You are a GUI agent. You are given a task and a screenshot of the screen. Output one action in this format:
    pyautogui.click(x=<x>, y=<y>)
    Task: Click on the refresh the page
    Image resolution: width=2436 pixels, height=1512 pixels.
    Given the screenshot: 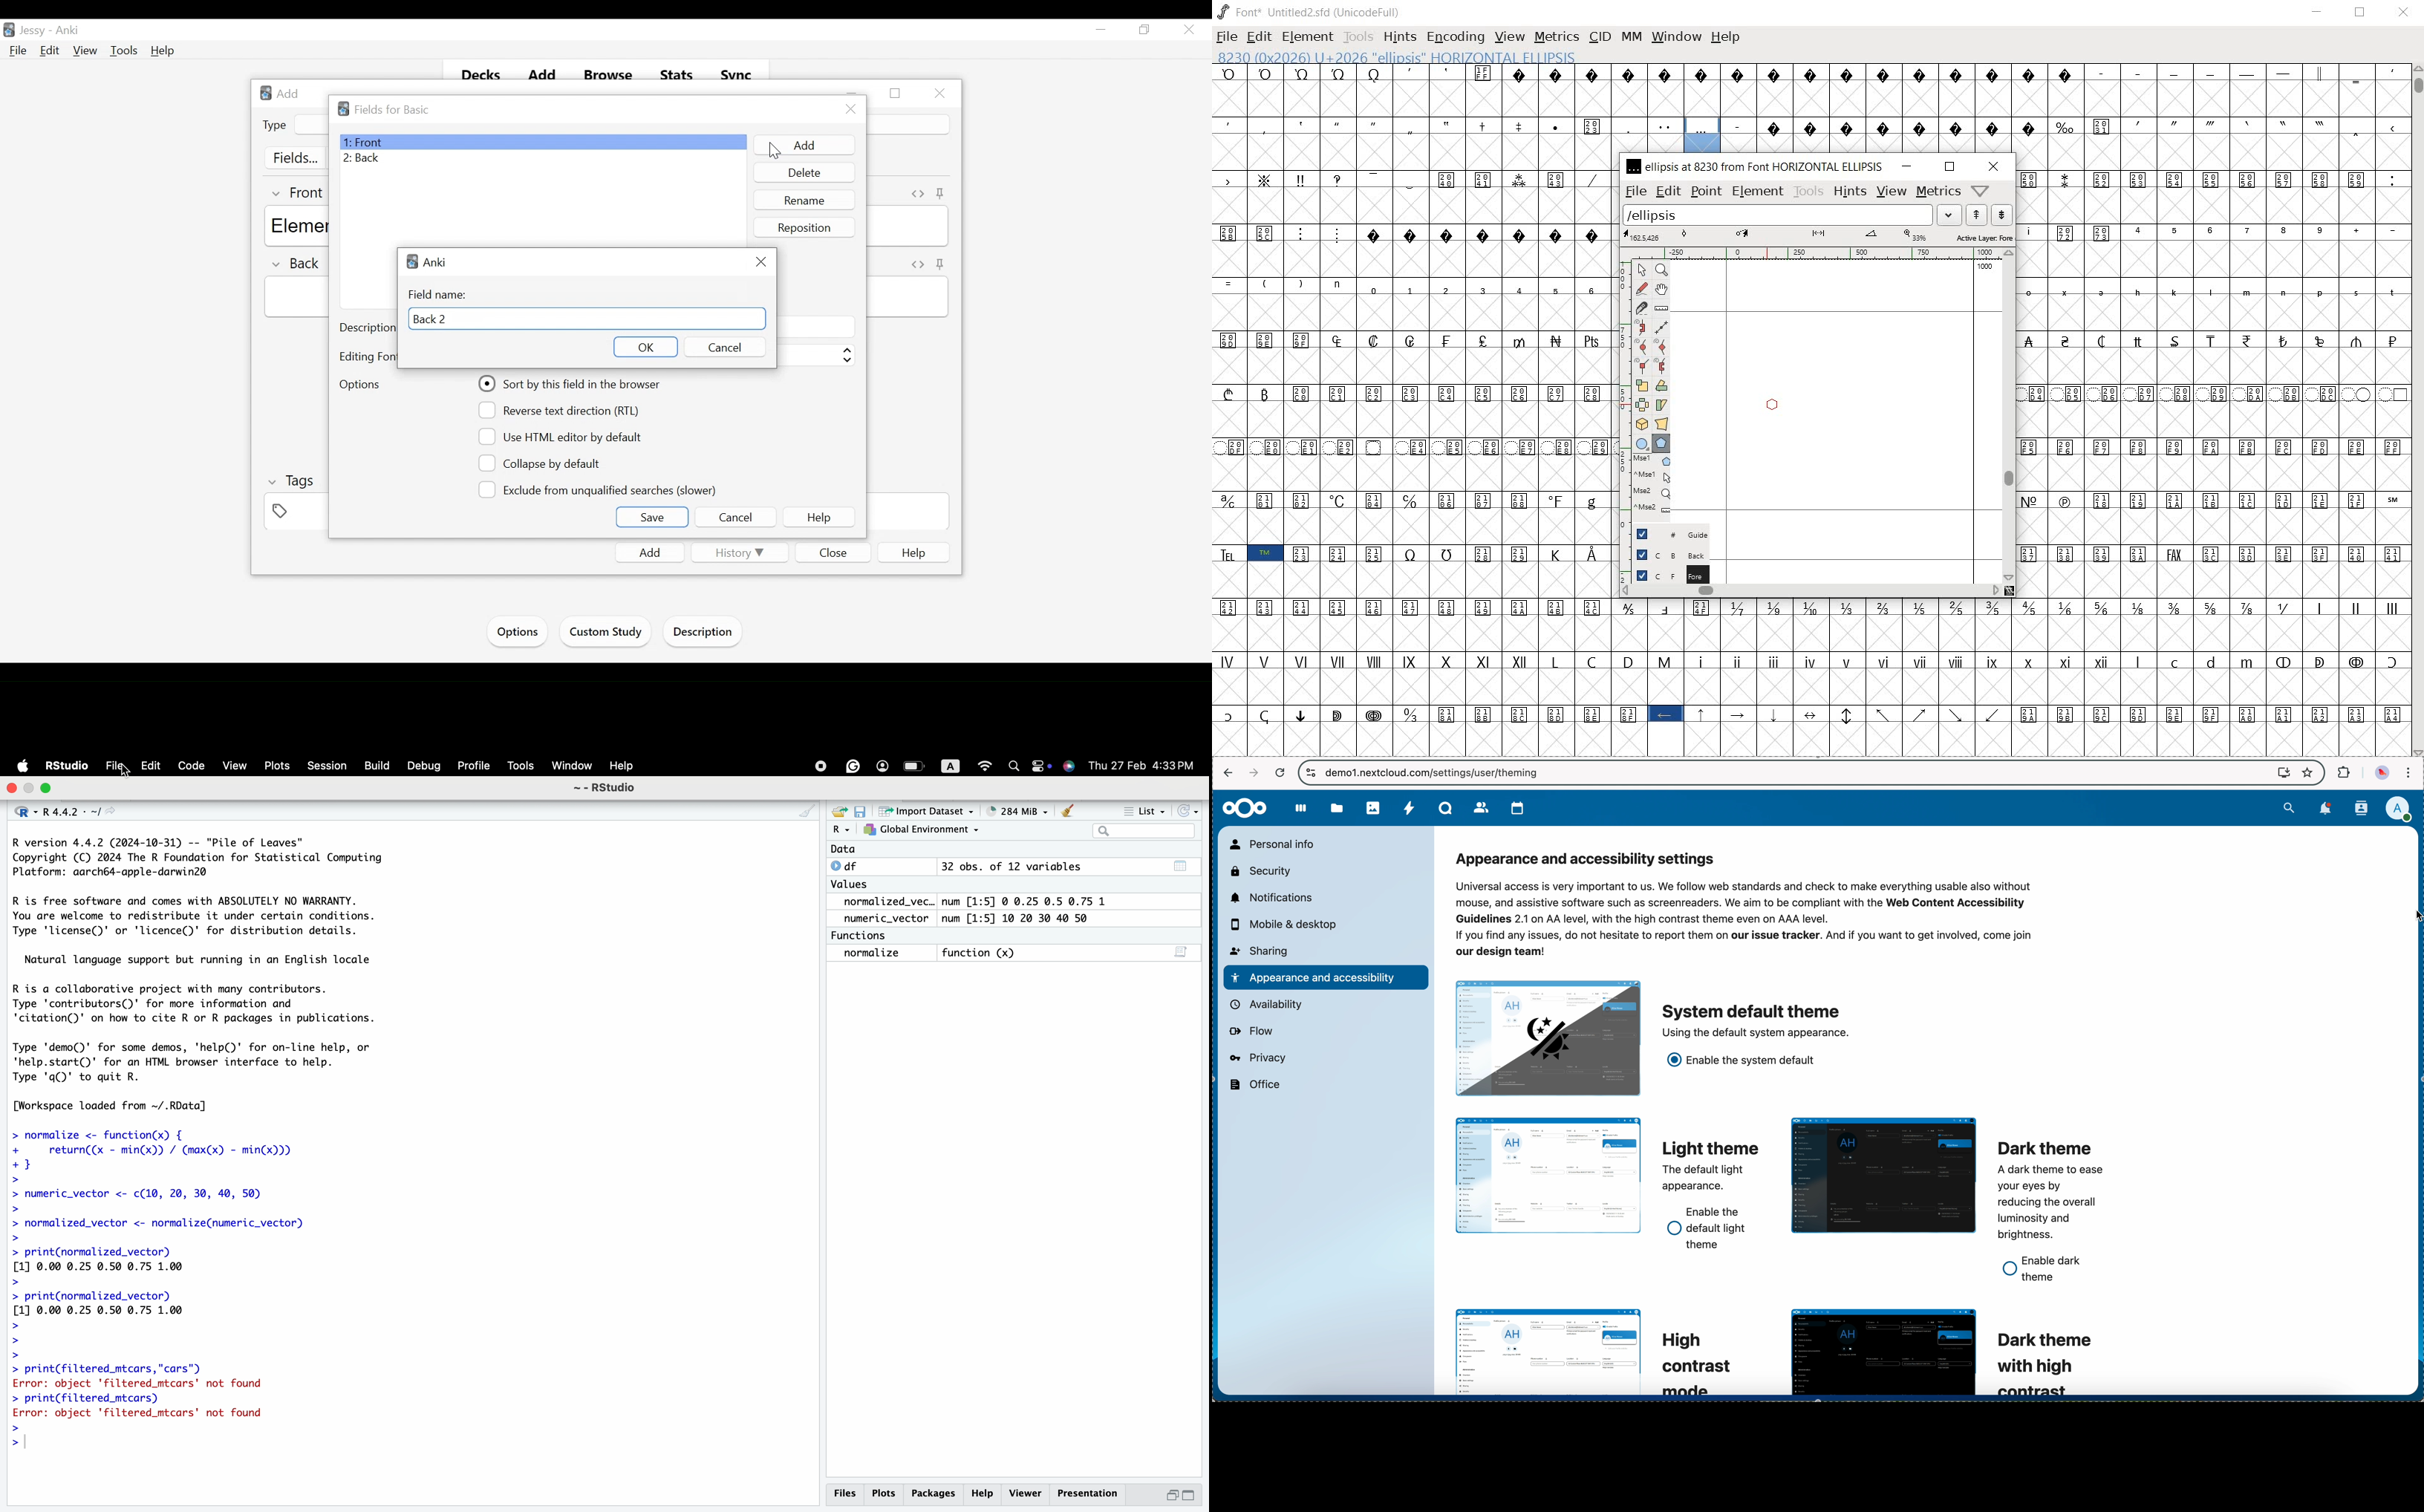 What is the action you would take?
    pyautogui.click(x=1281, y=773)
    